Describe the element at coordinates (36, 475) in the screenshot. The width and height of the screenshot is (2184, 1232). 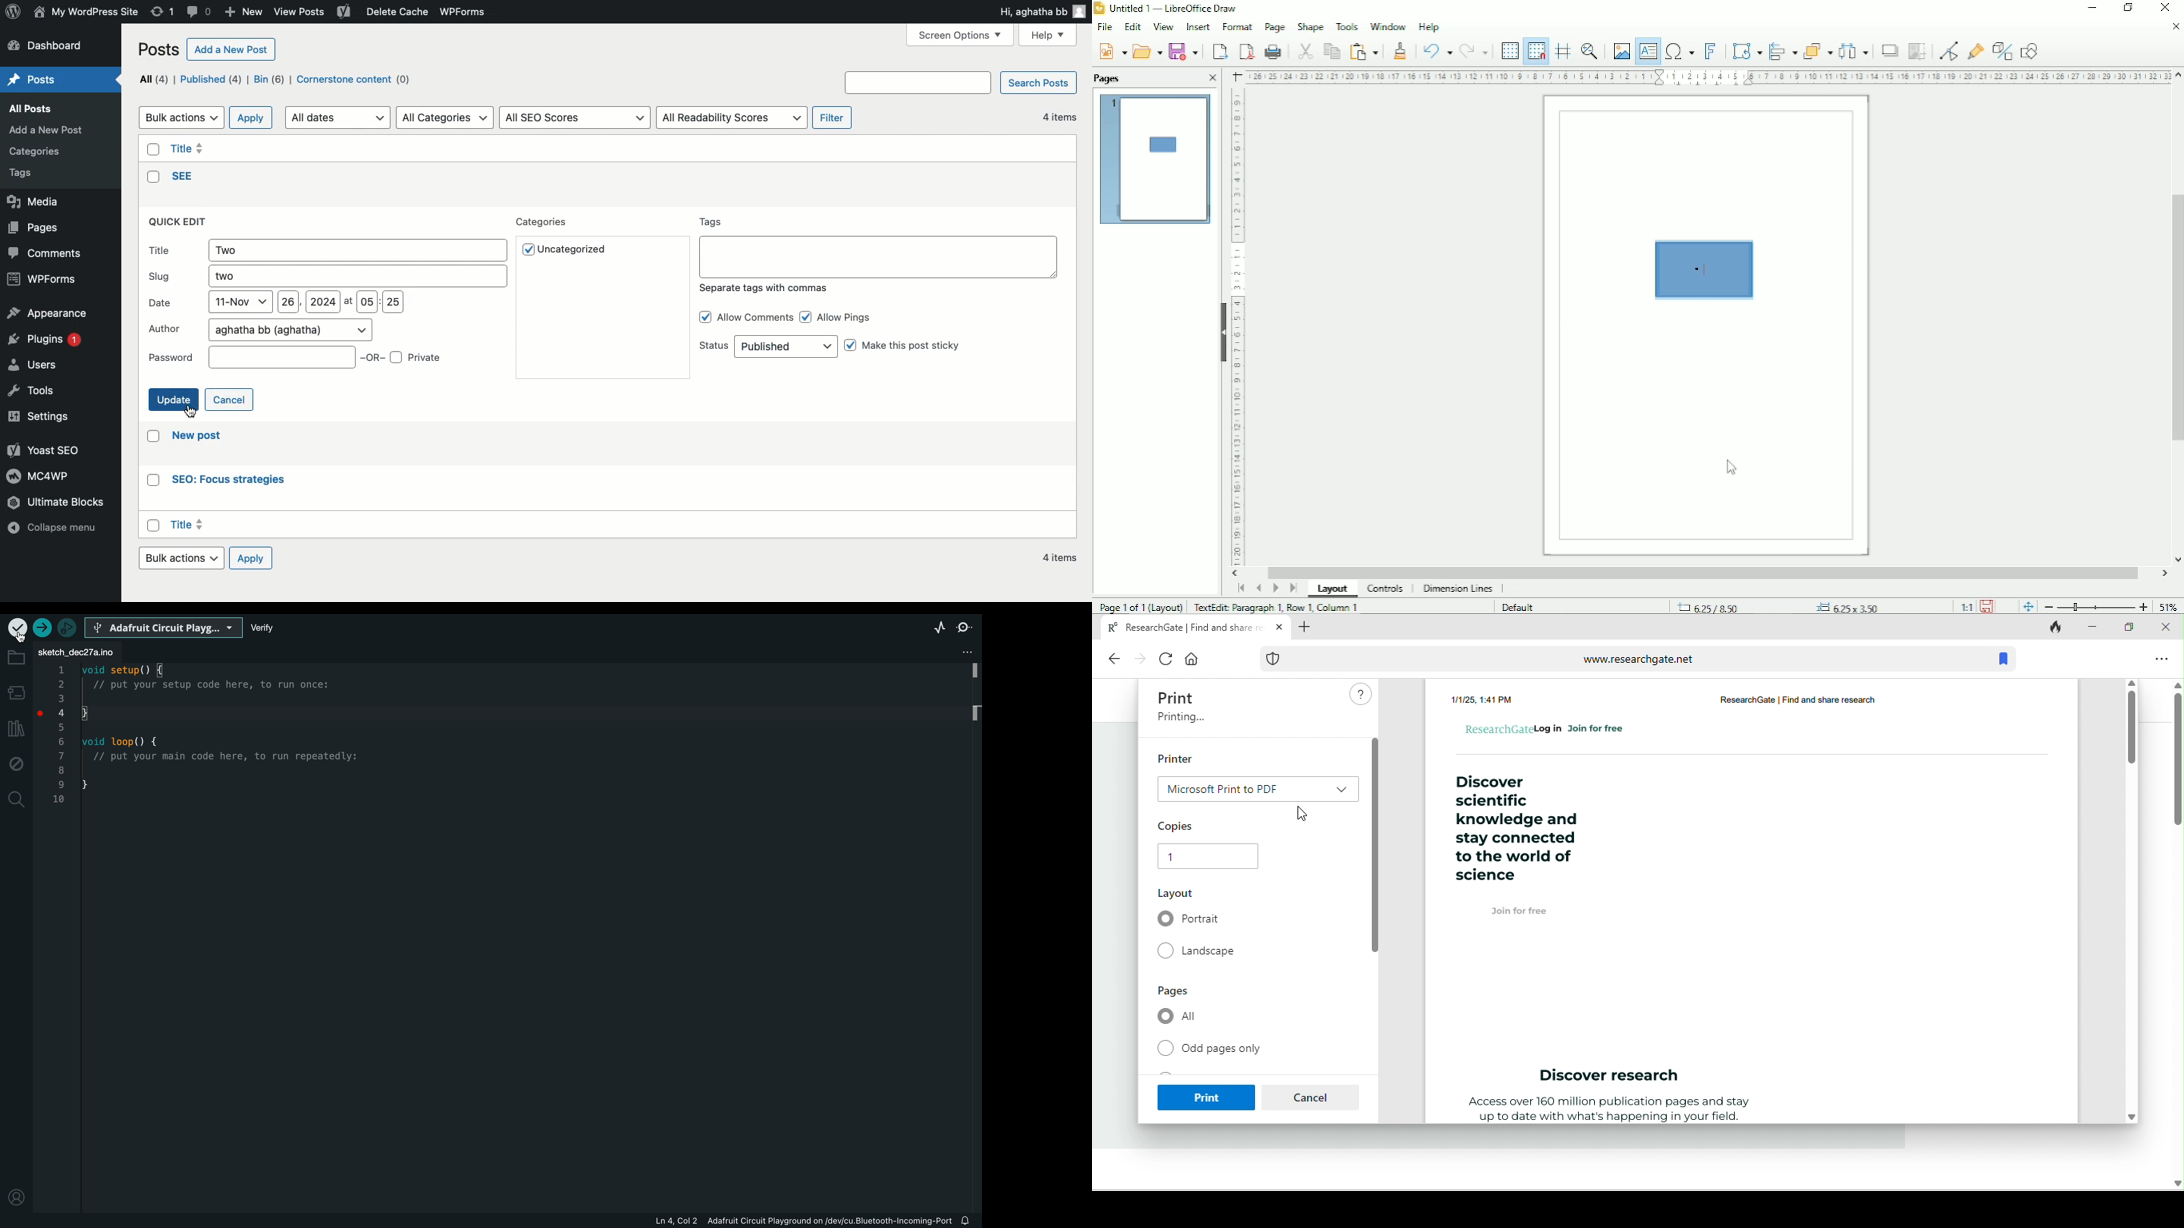
I see `MC4WP` at that location.